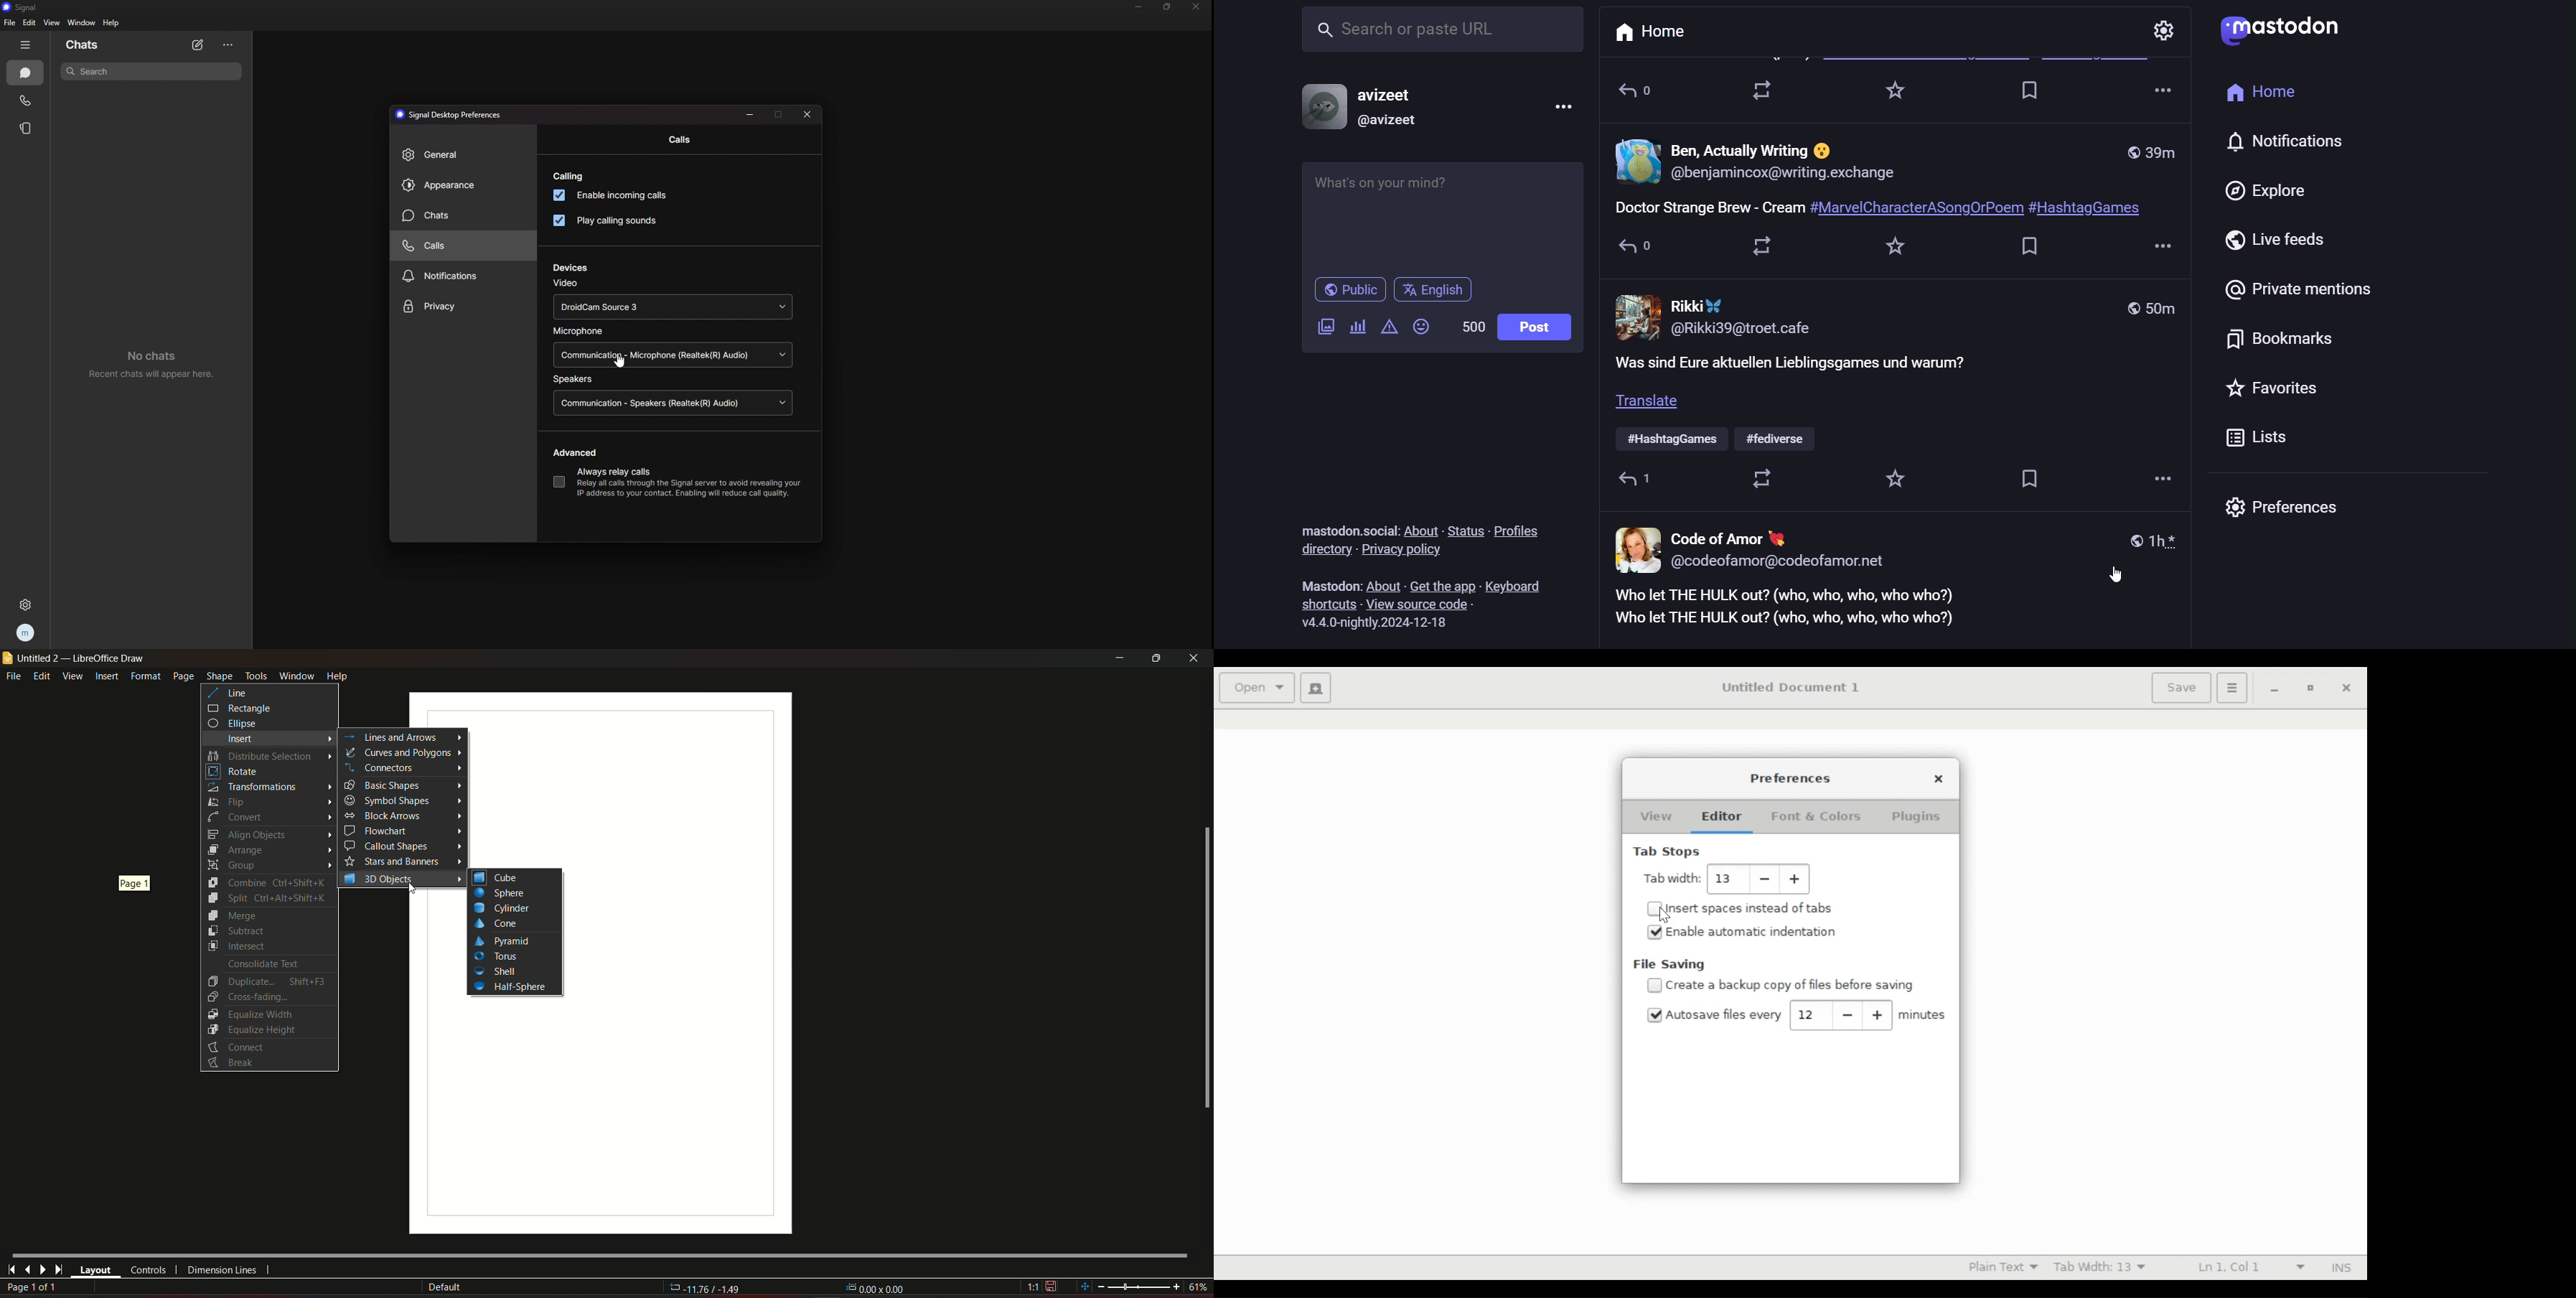  What do you see at coordinates (1916, 817) in the screenshot?
I see `Plugins` at bounding box center [1916, 817].